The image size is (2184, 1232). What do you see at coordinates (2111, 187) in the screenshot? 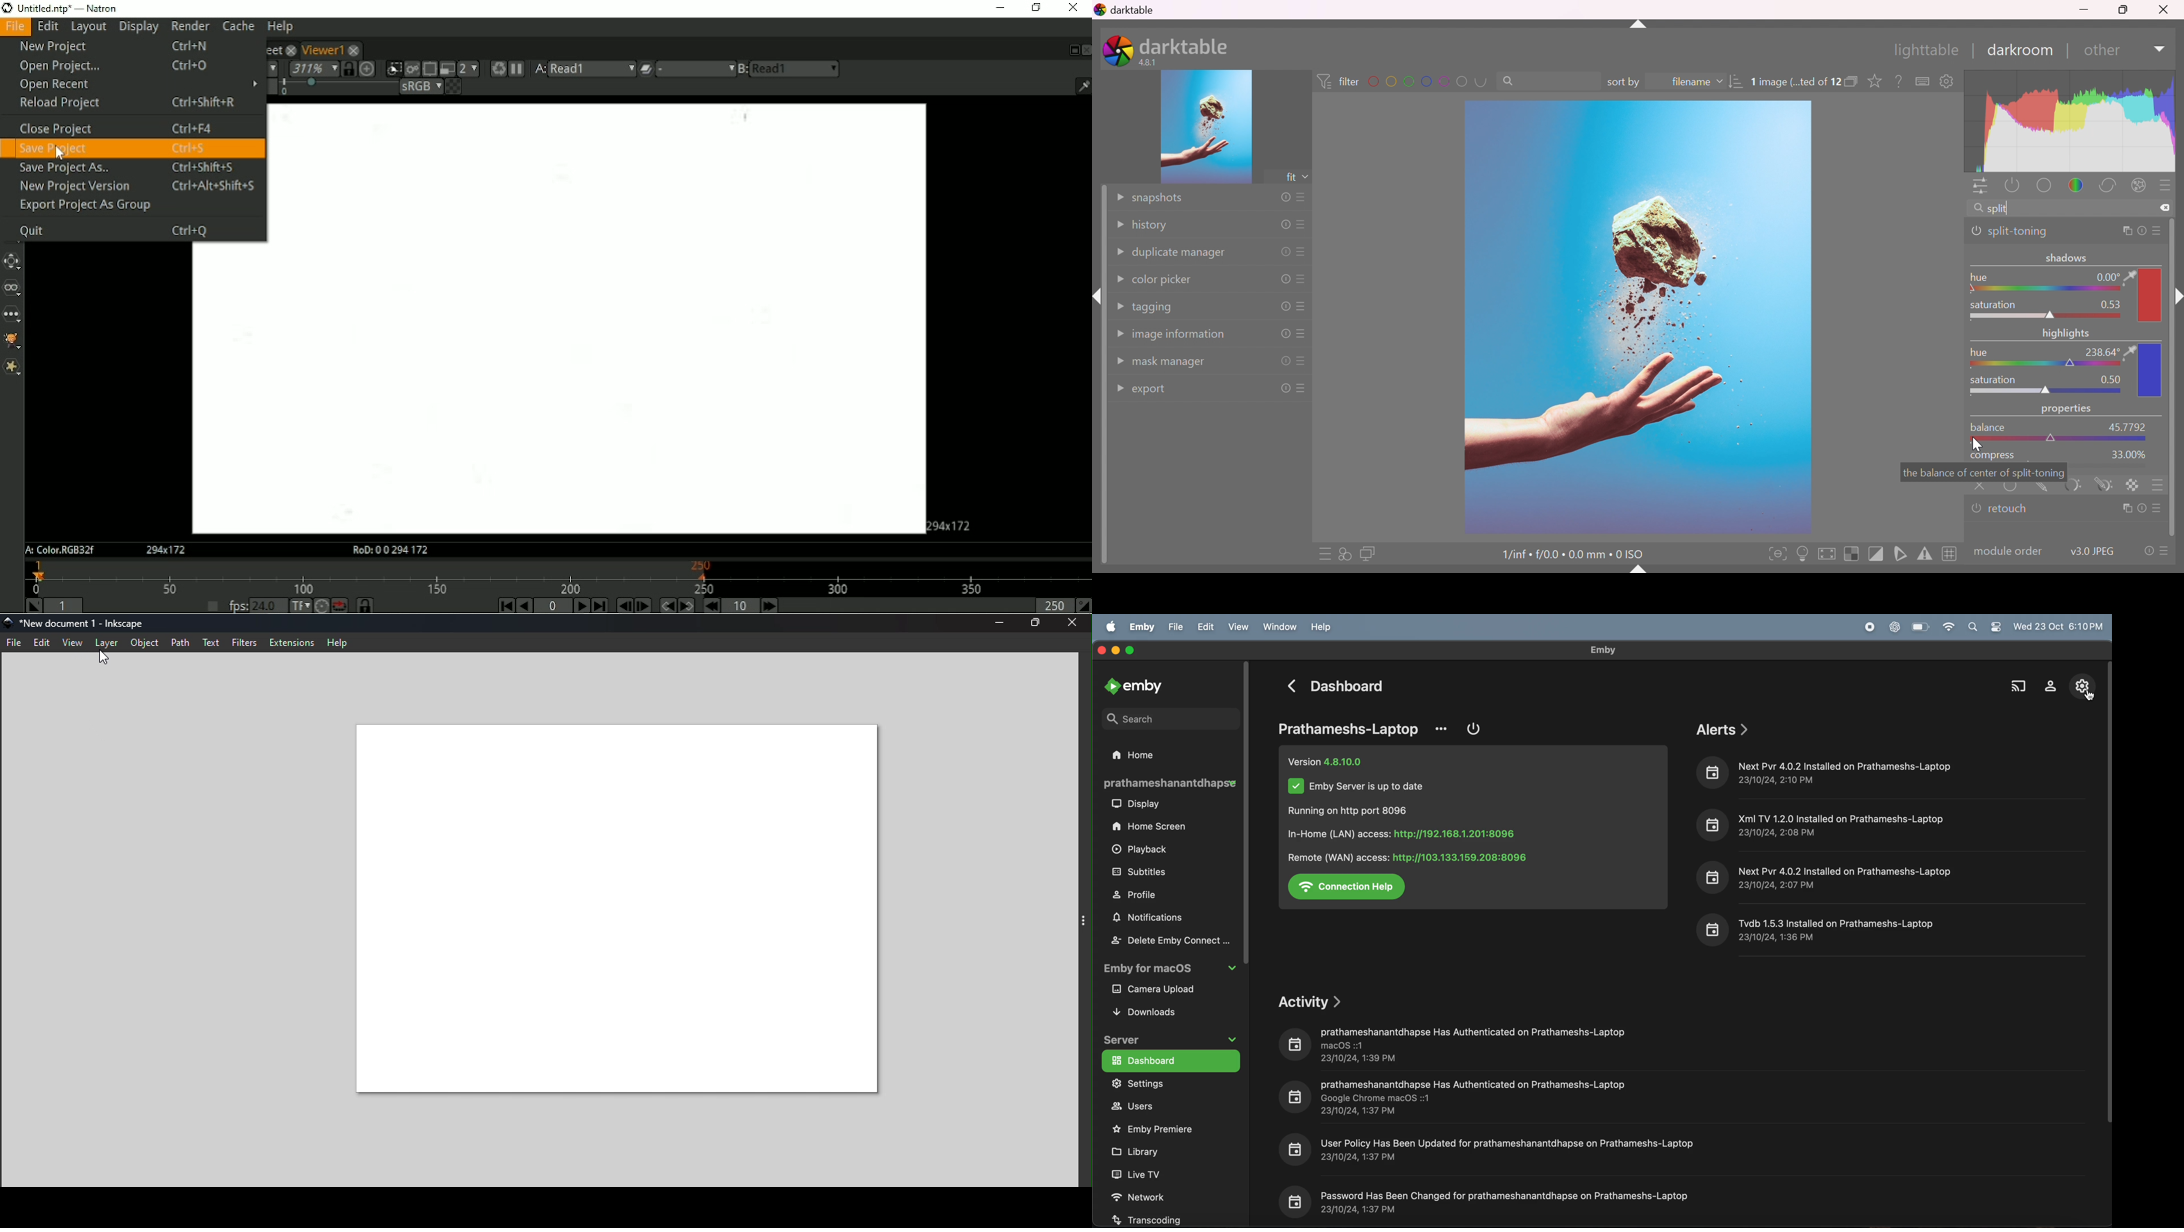
I see `correct` at bounding box center [2111, 187].